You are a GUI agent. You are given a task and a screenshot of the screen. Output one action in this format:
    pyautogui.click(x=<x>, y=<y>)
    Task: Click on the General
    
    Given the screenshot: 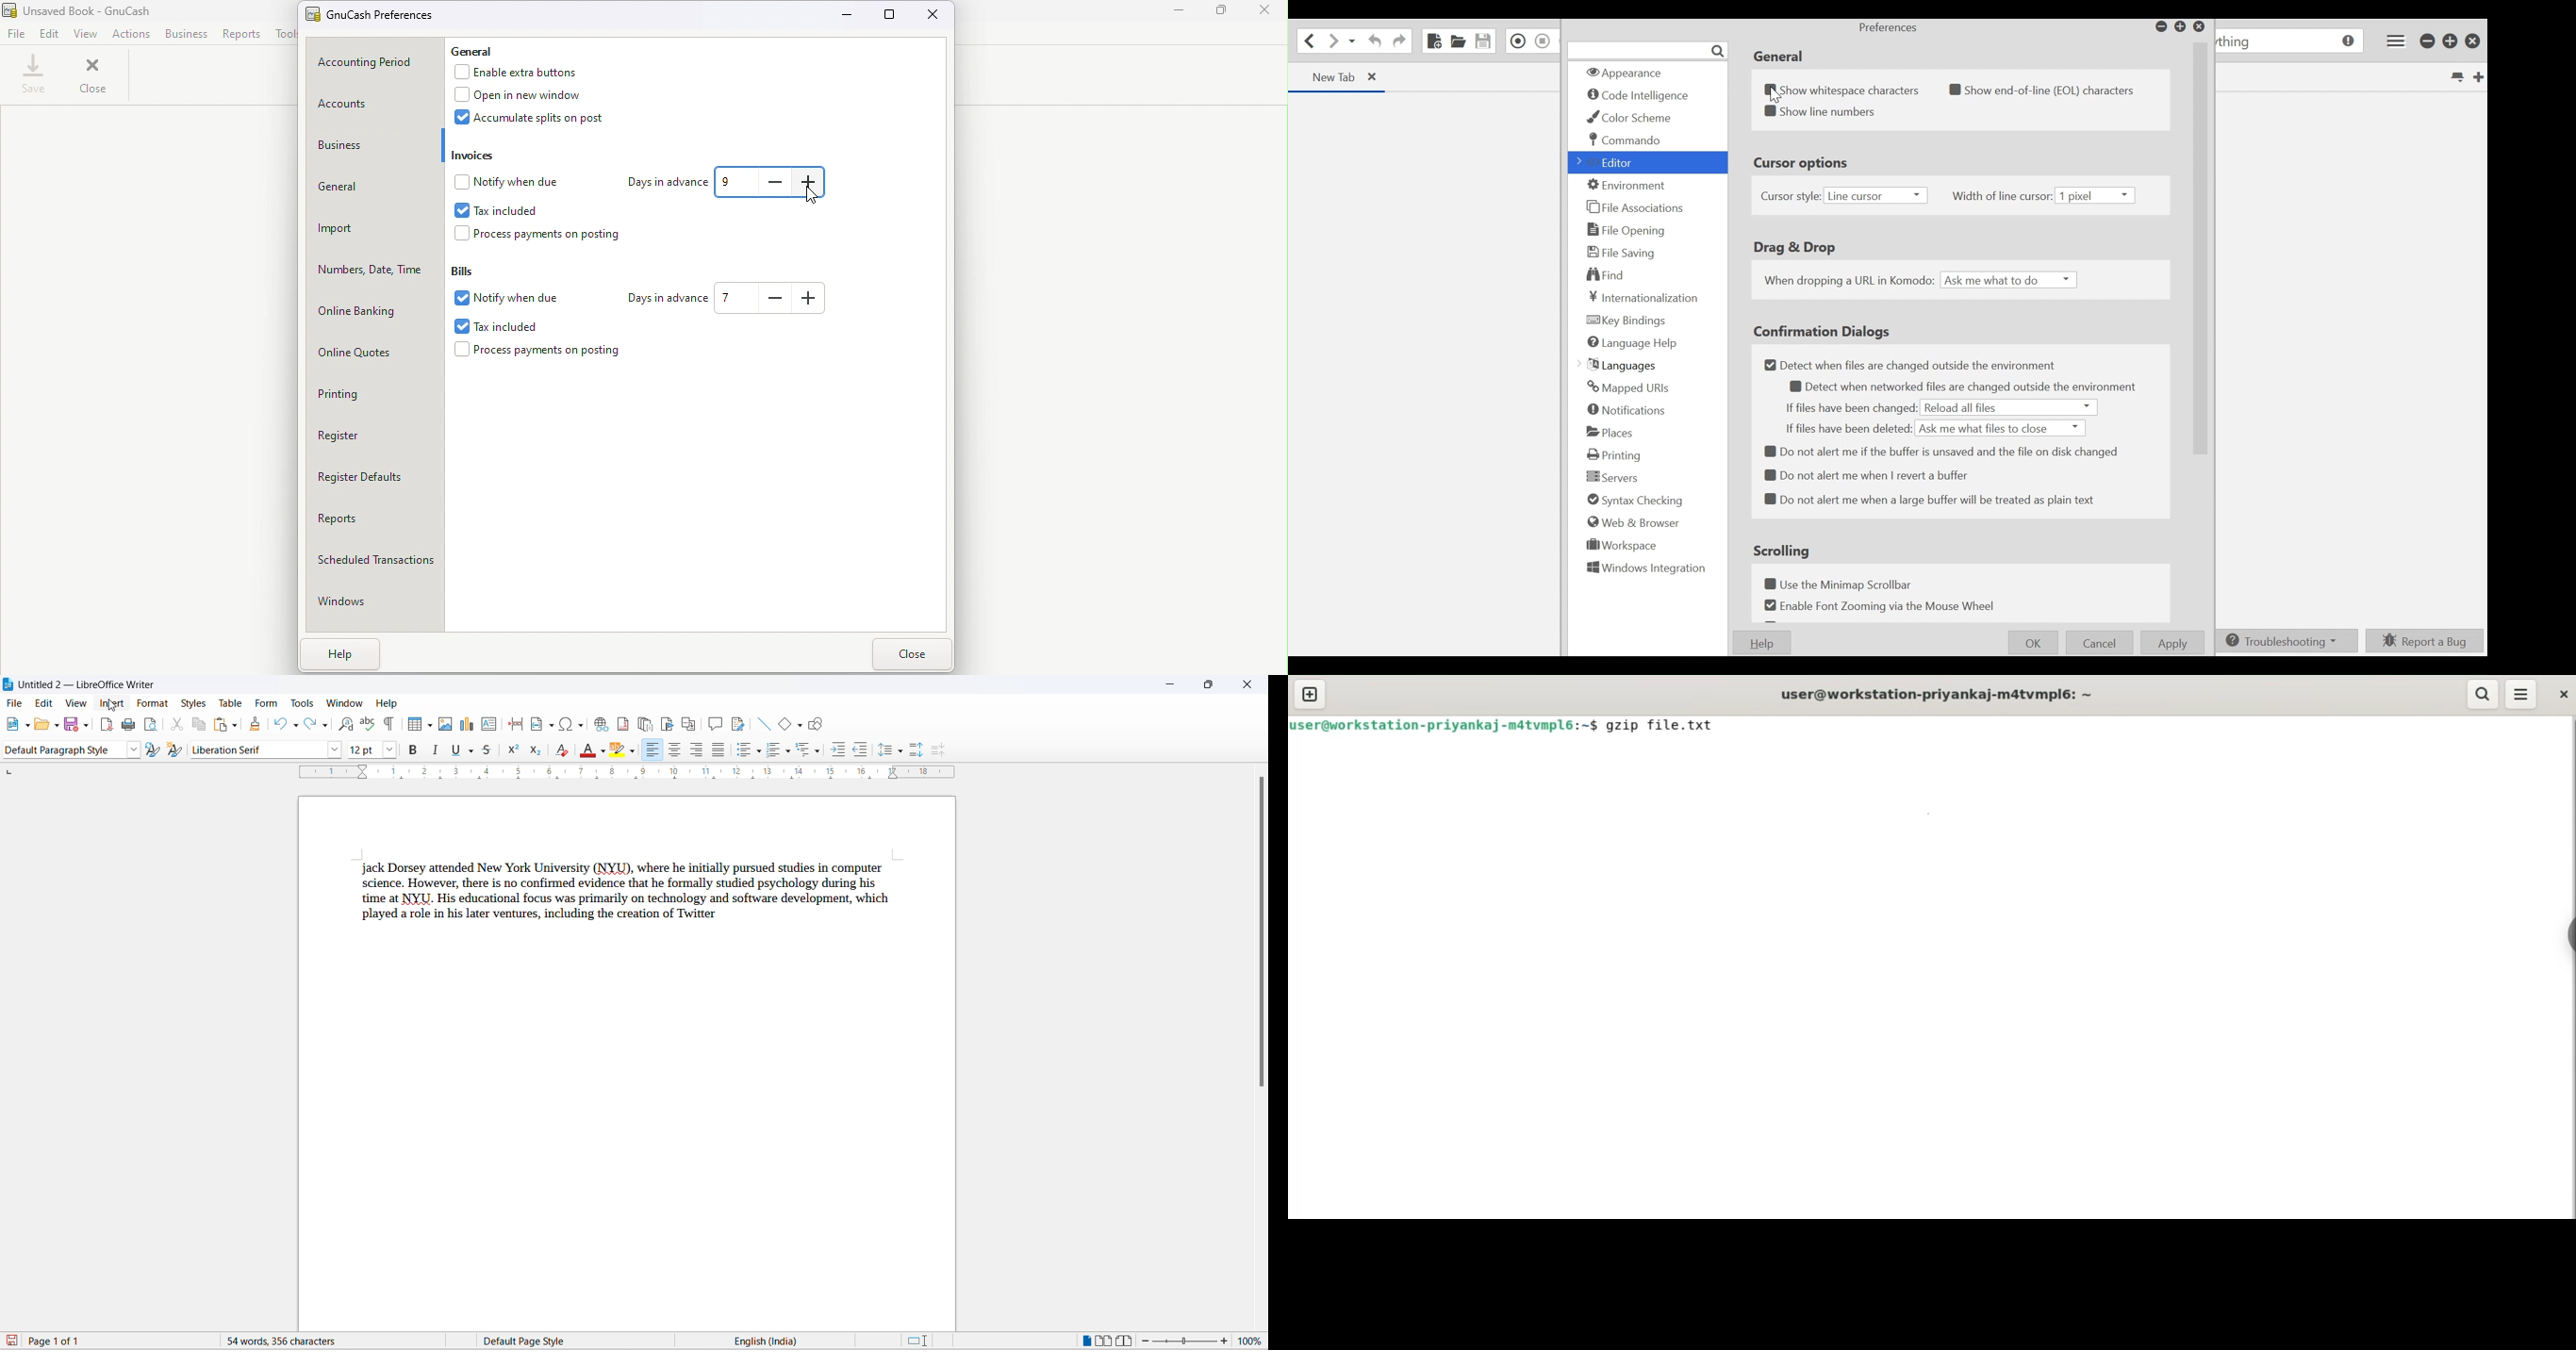 What is the action you would take?
    pyautogui.click(x=1779, y=54)
    